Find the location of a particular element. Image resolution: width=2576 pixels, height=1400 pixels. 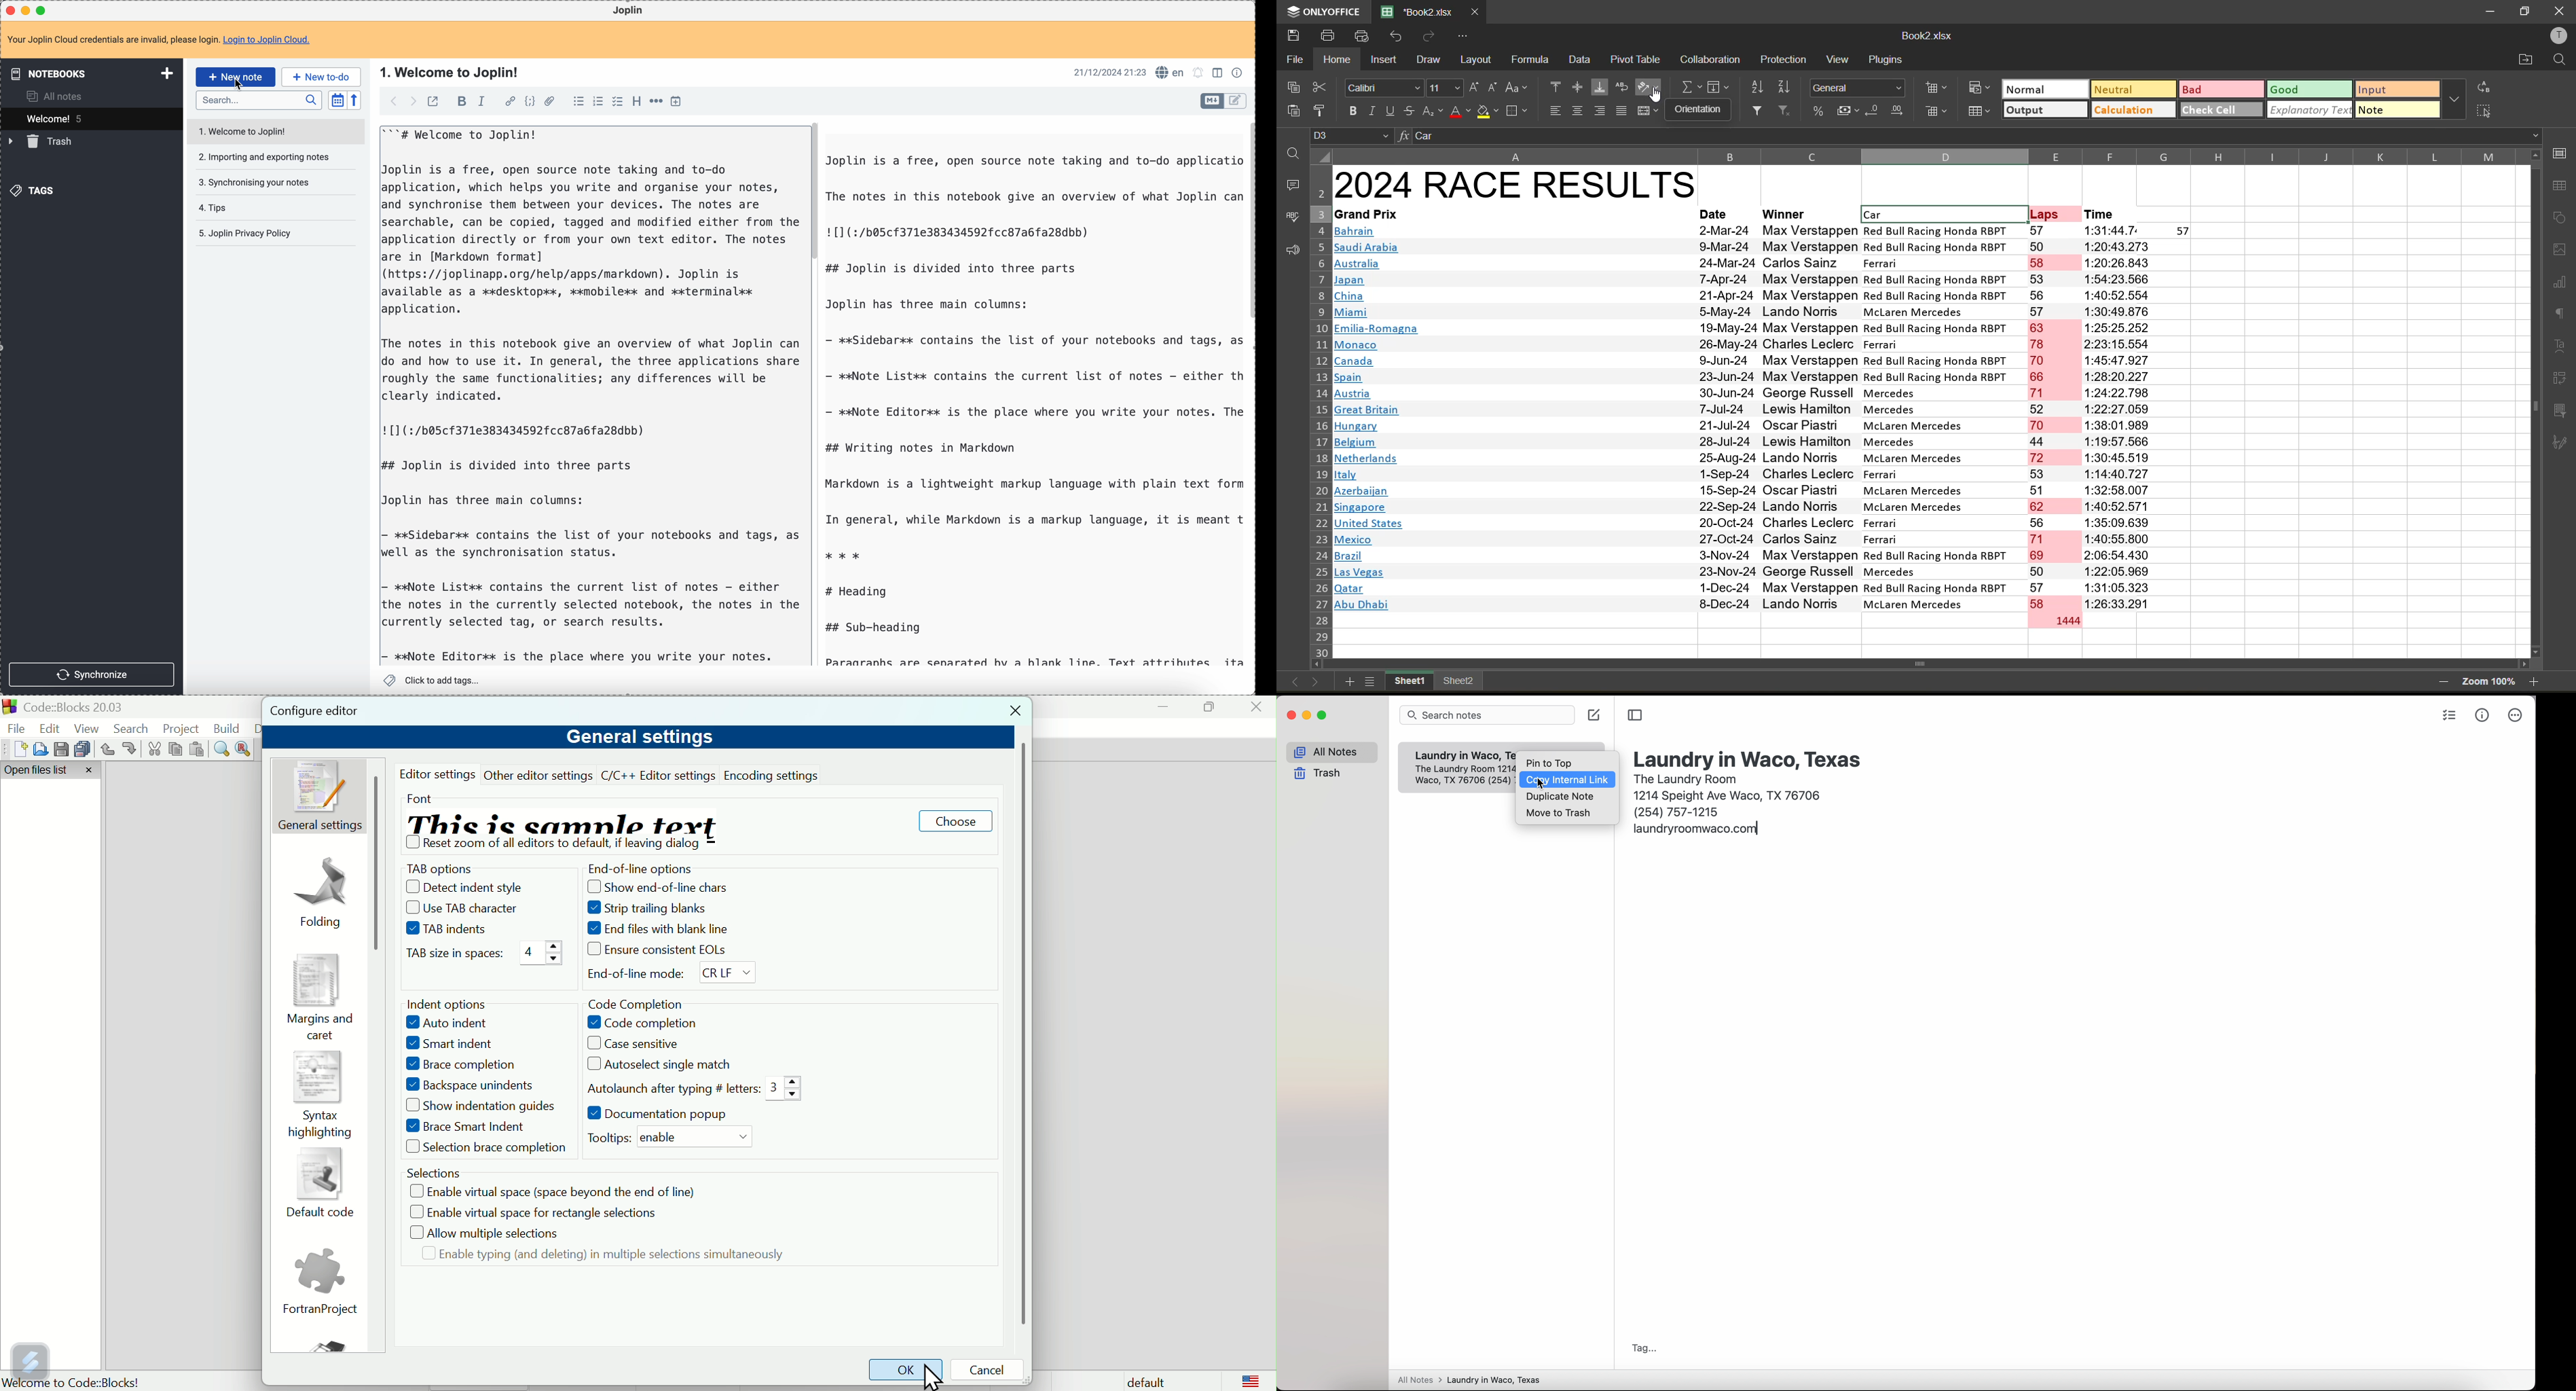

formula bar is located at coordinates (1967, 137).